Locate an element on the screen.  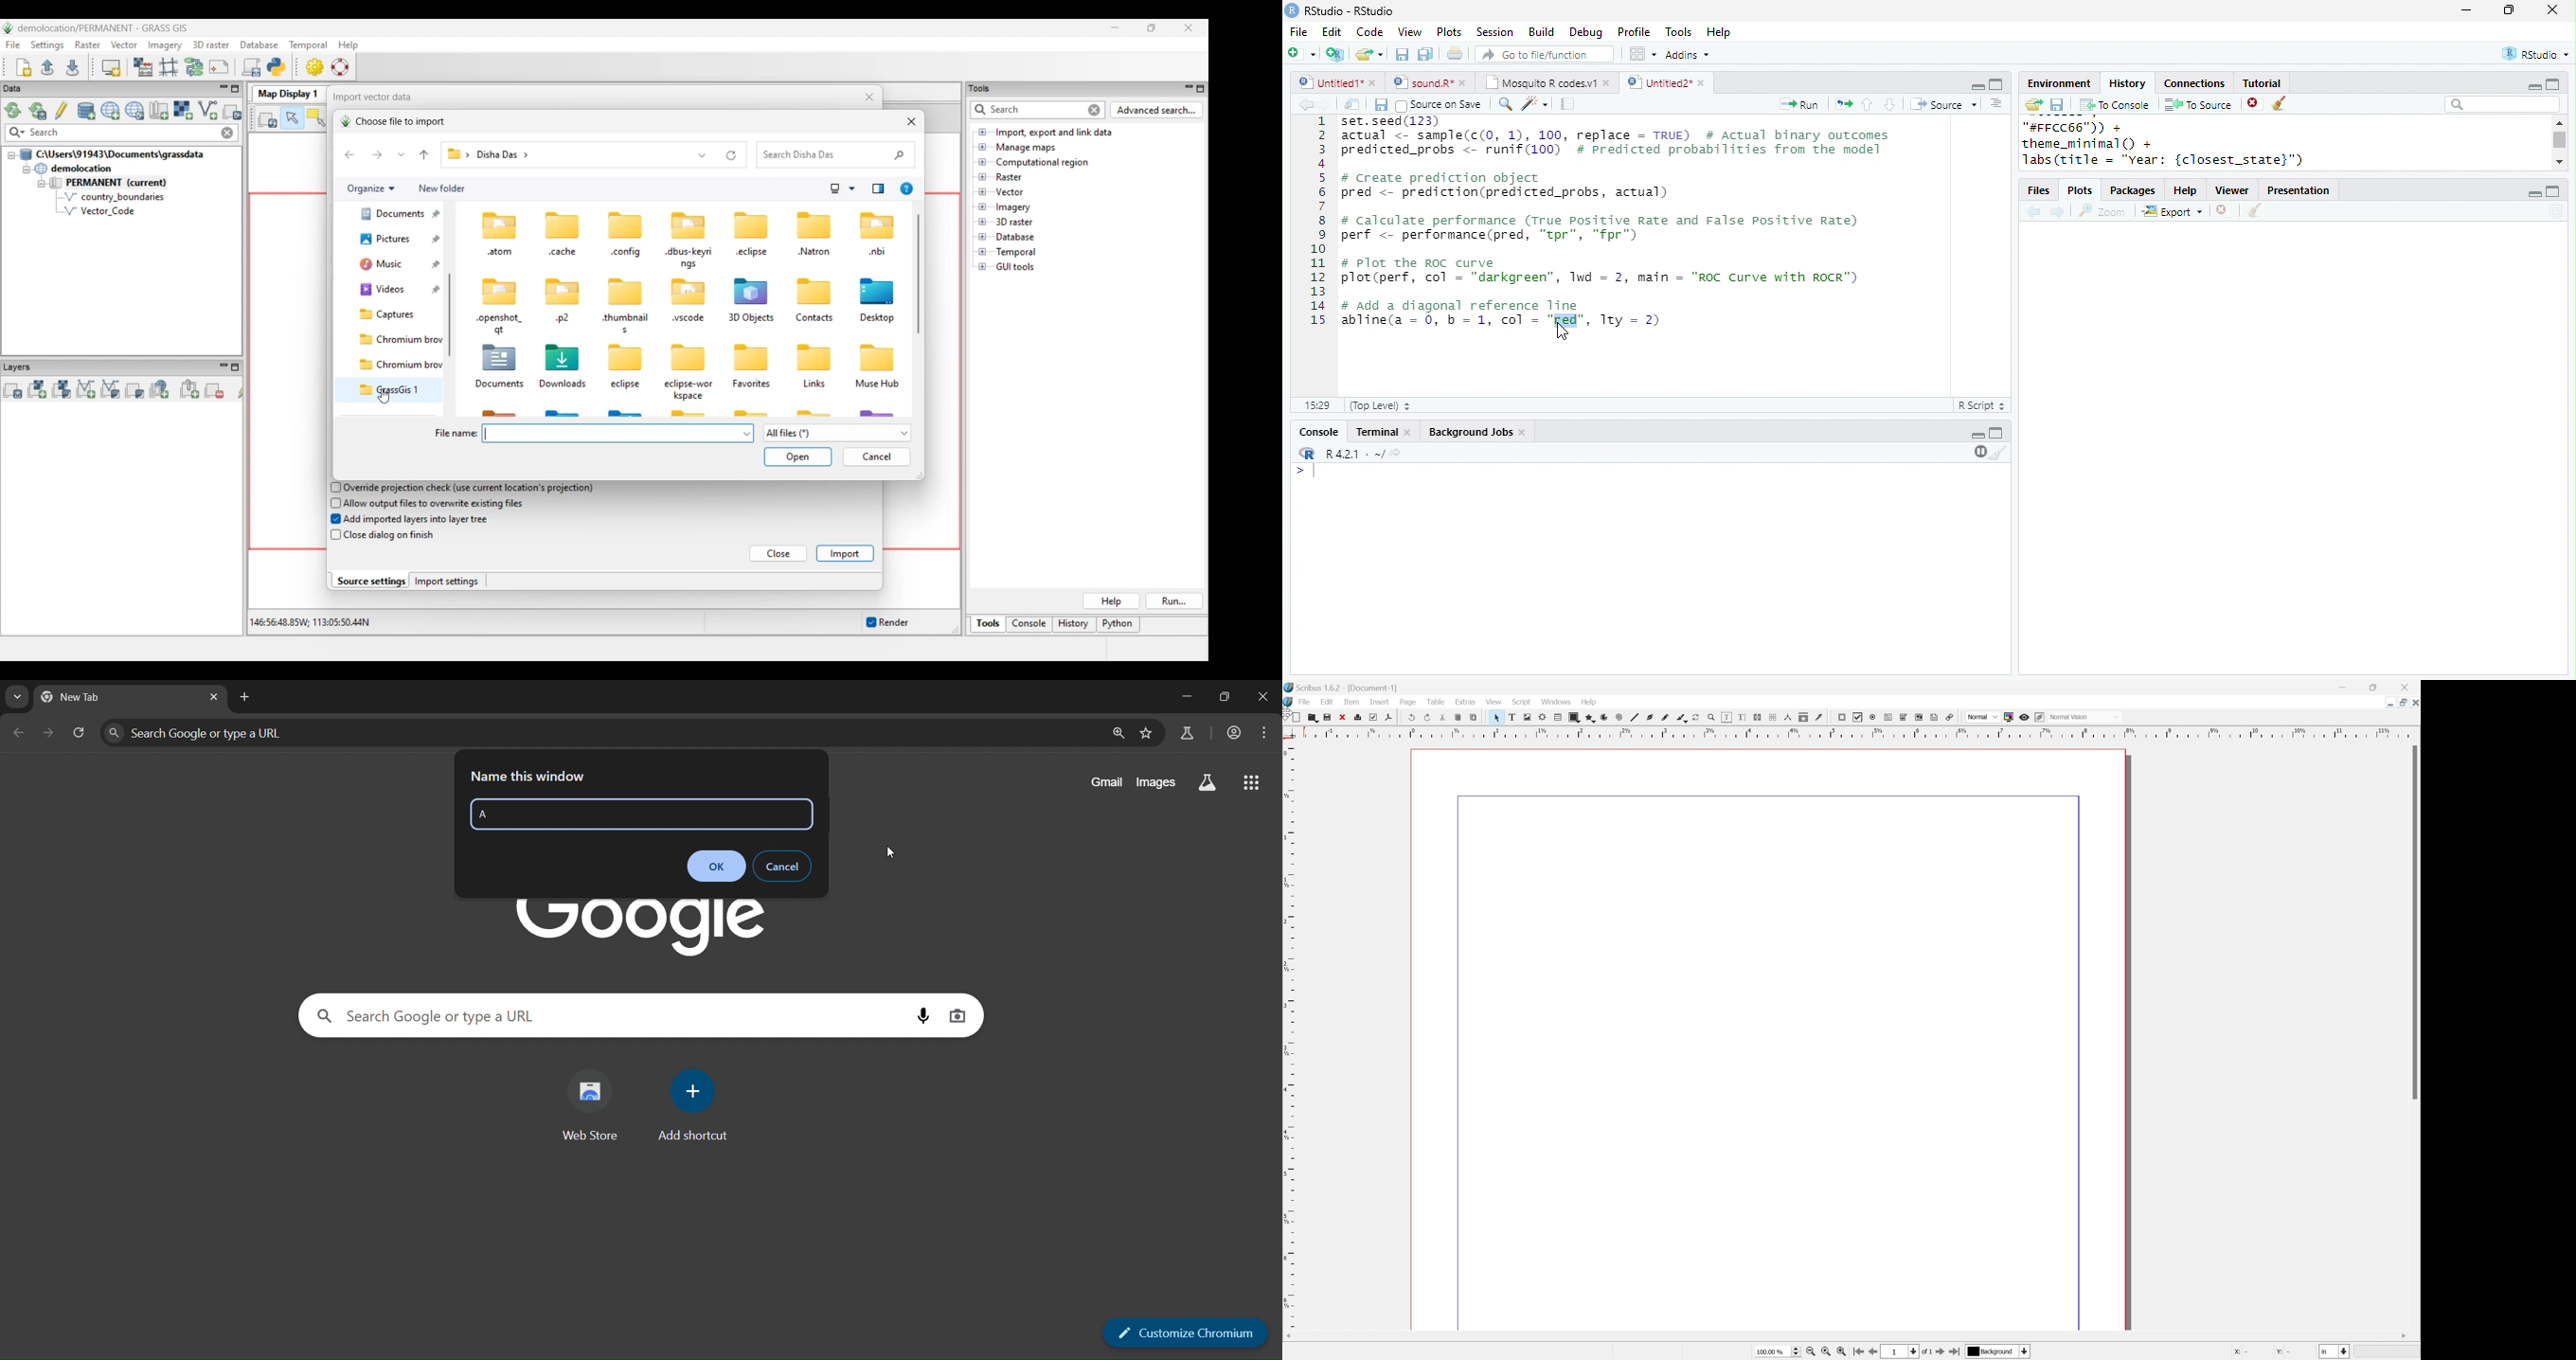
script is located at coordinates (1523, 703).